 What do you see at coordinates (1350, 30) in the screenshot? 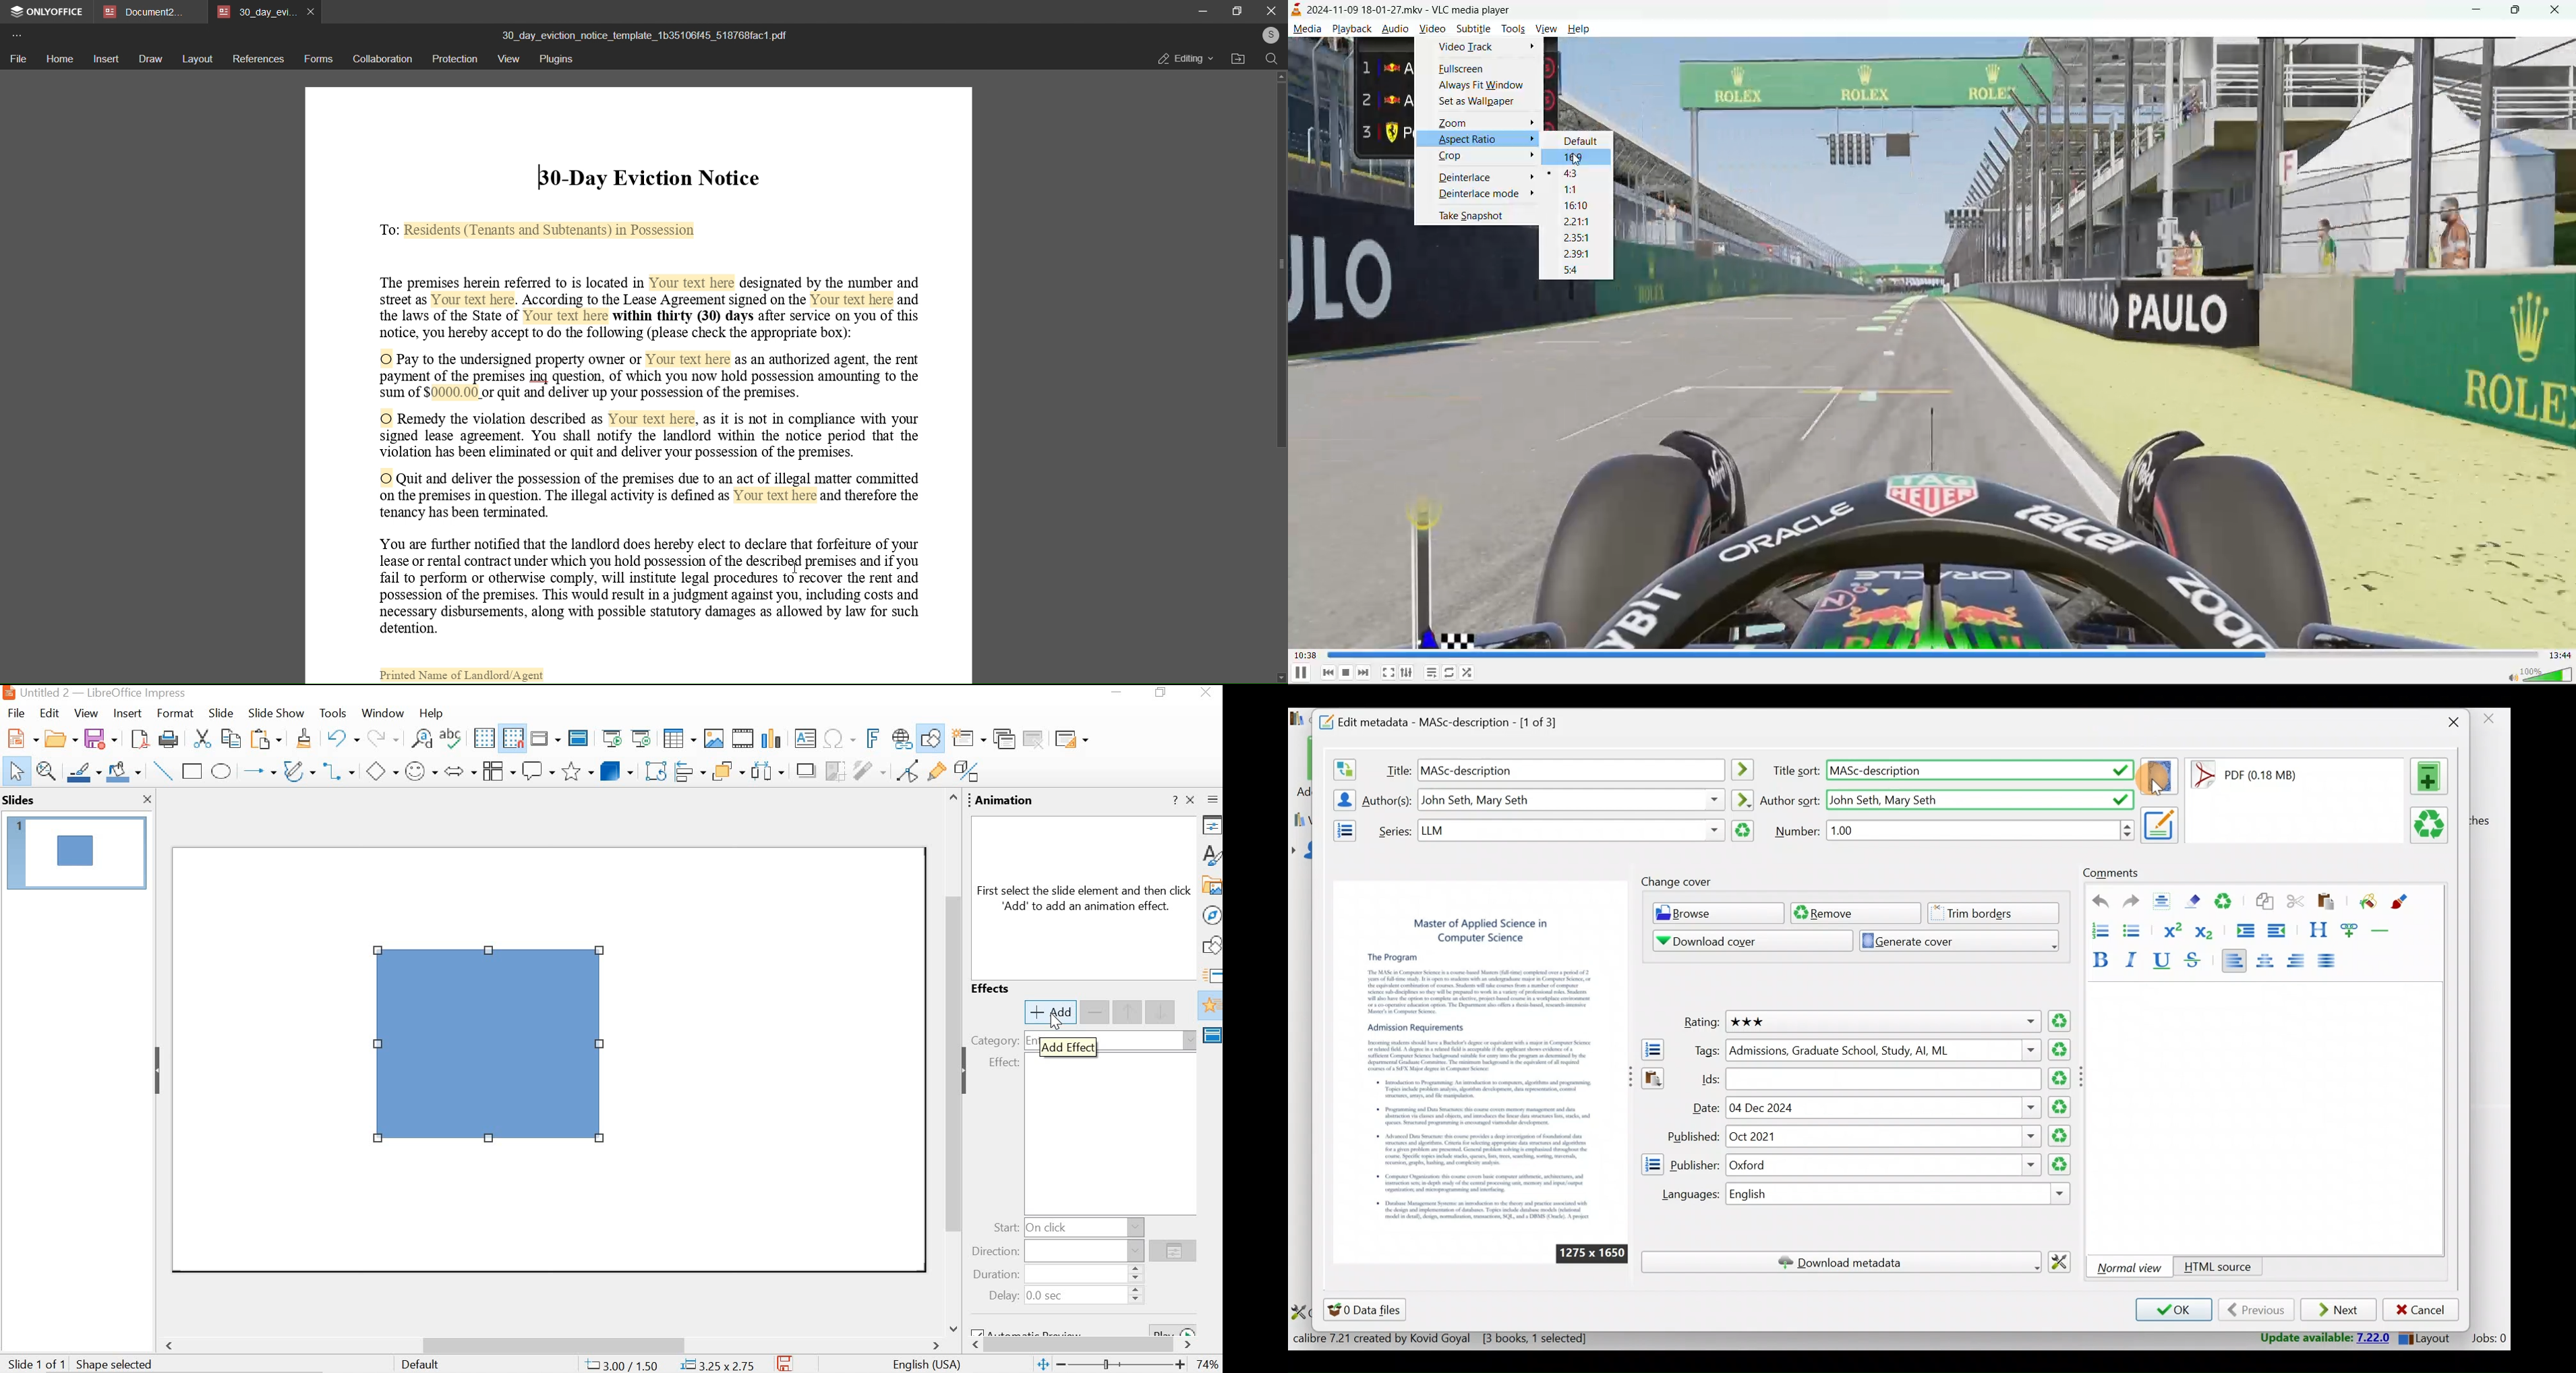
I see `playback` at bounding box center [1350, 30].